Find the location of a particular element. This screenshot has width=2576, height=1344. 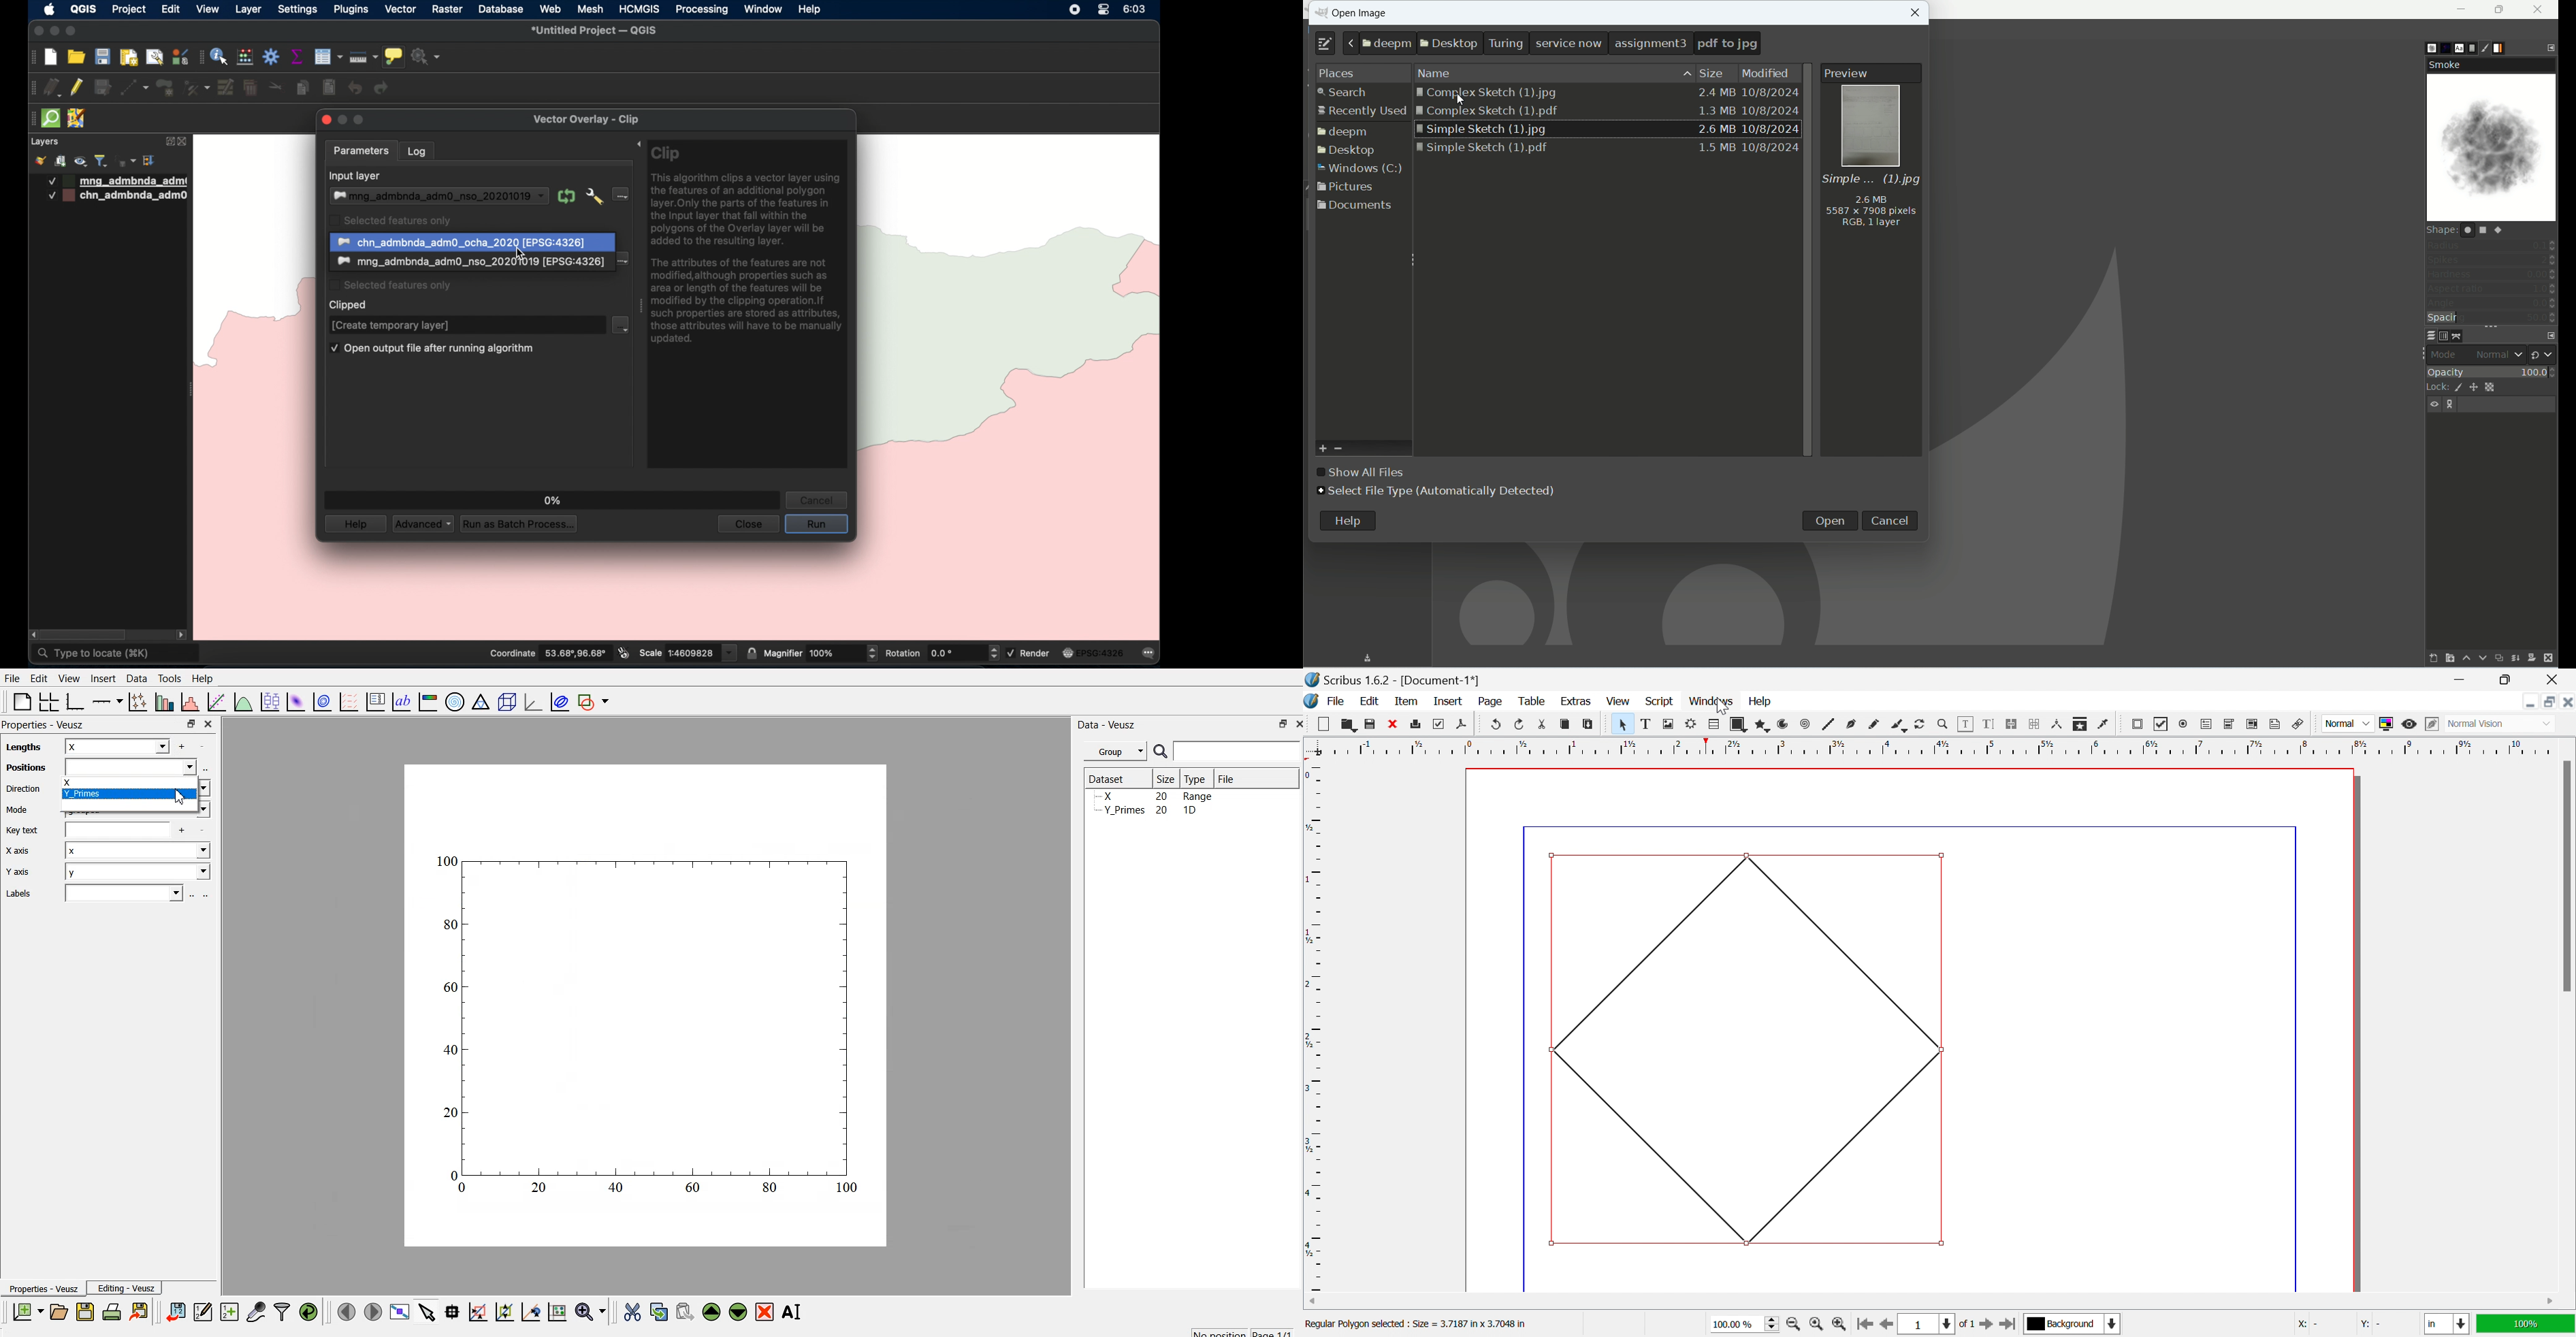

input layer  is located at coordinates (356, 176).